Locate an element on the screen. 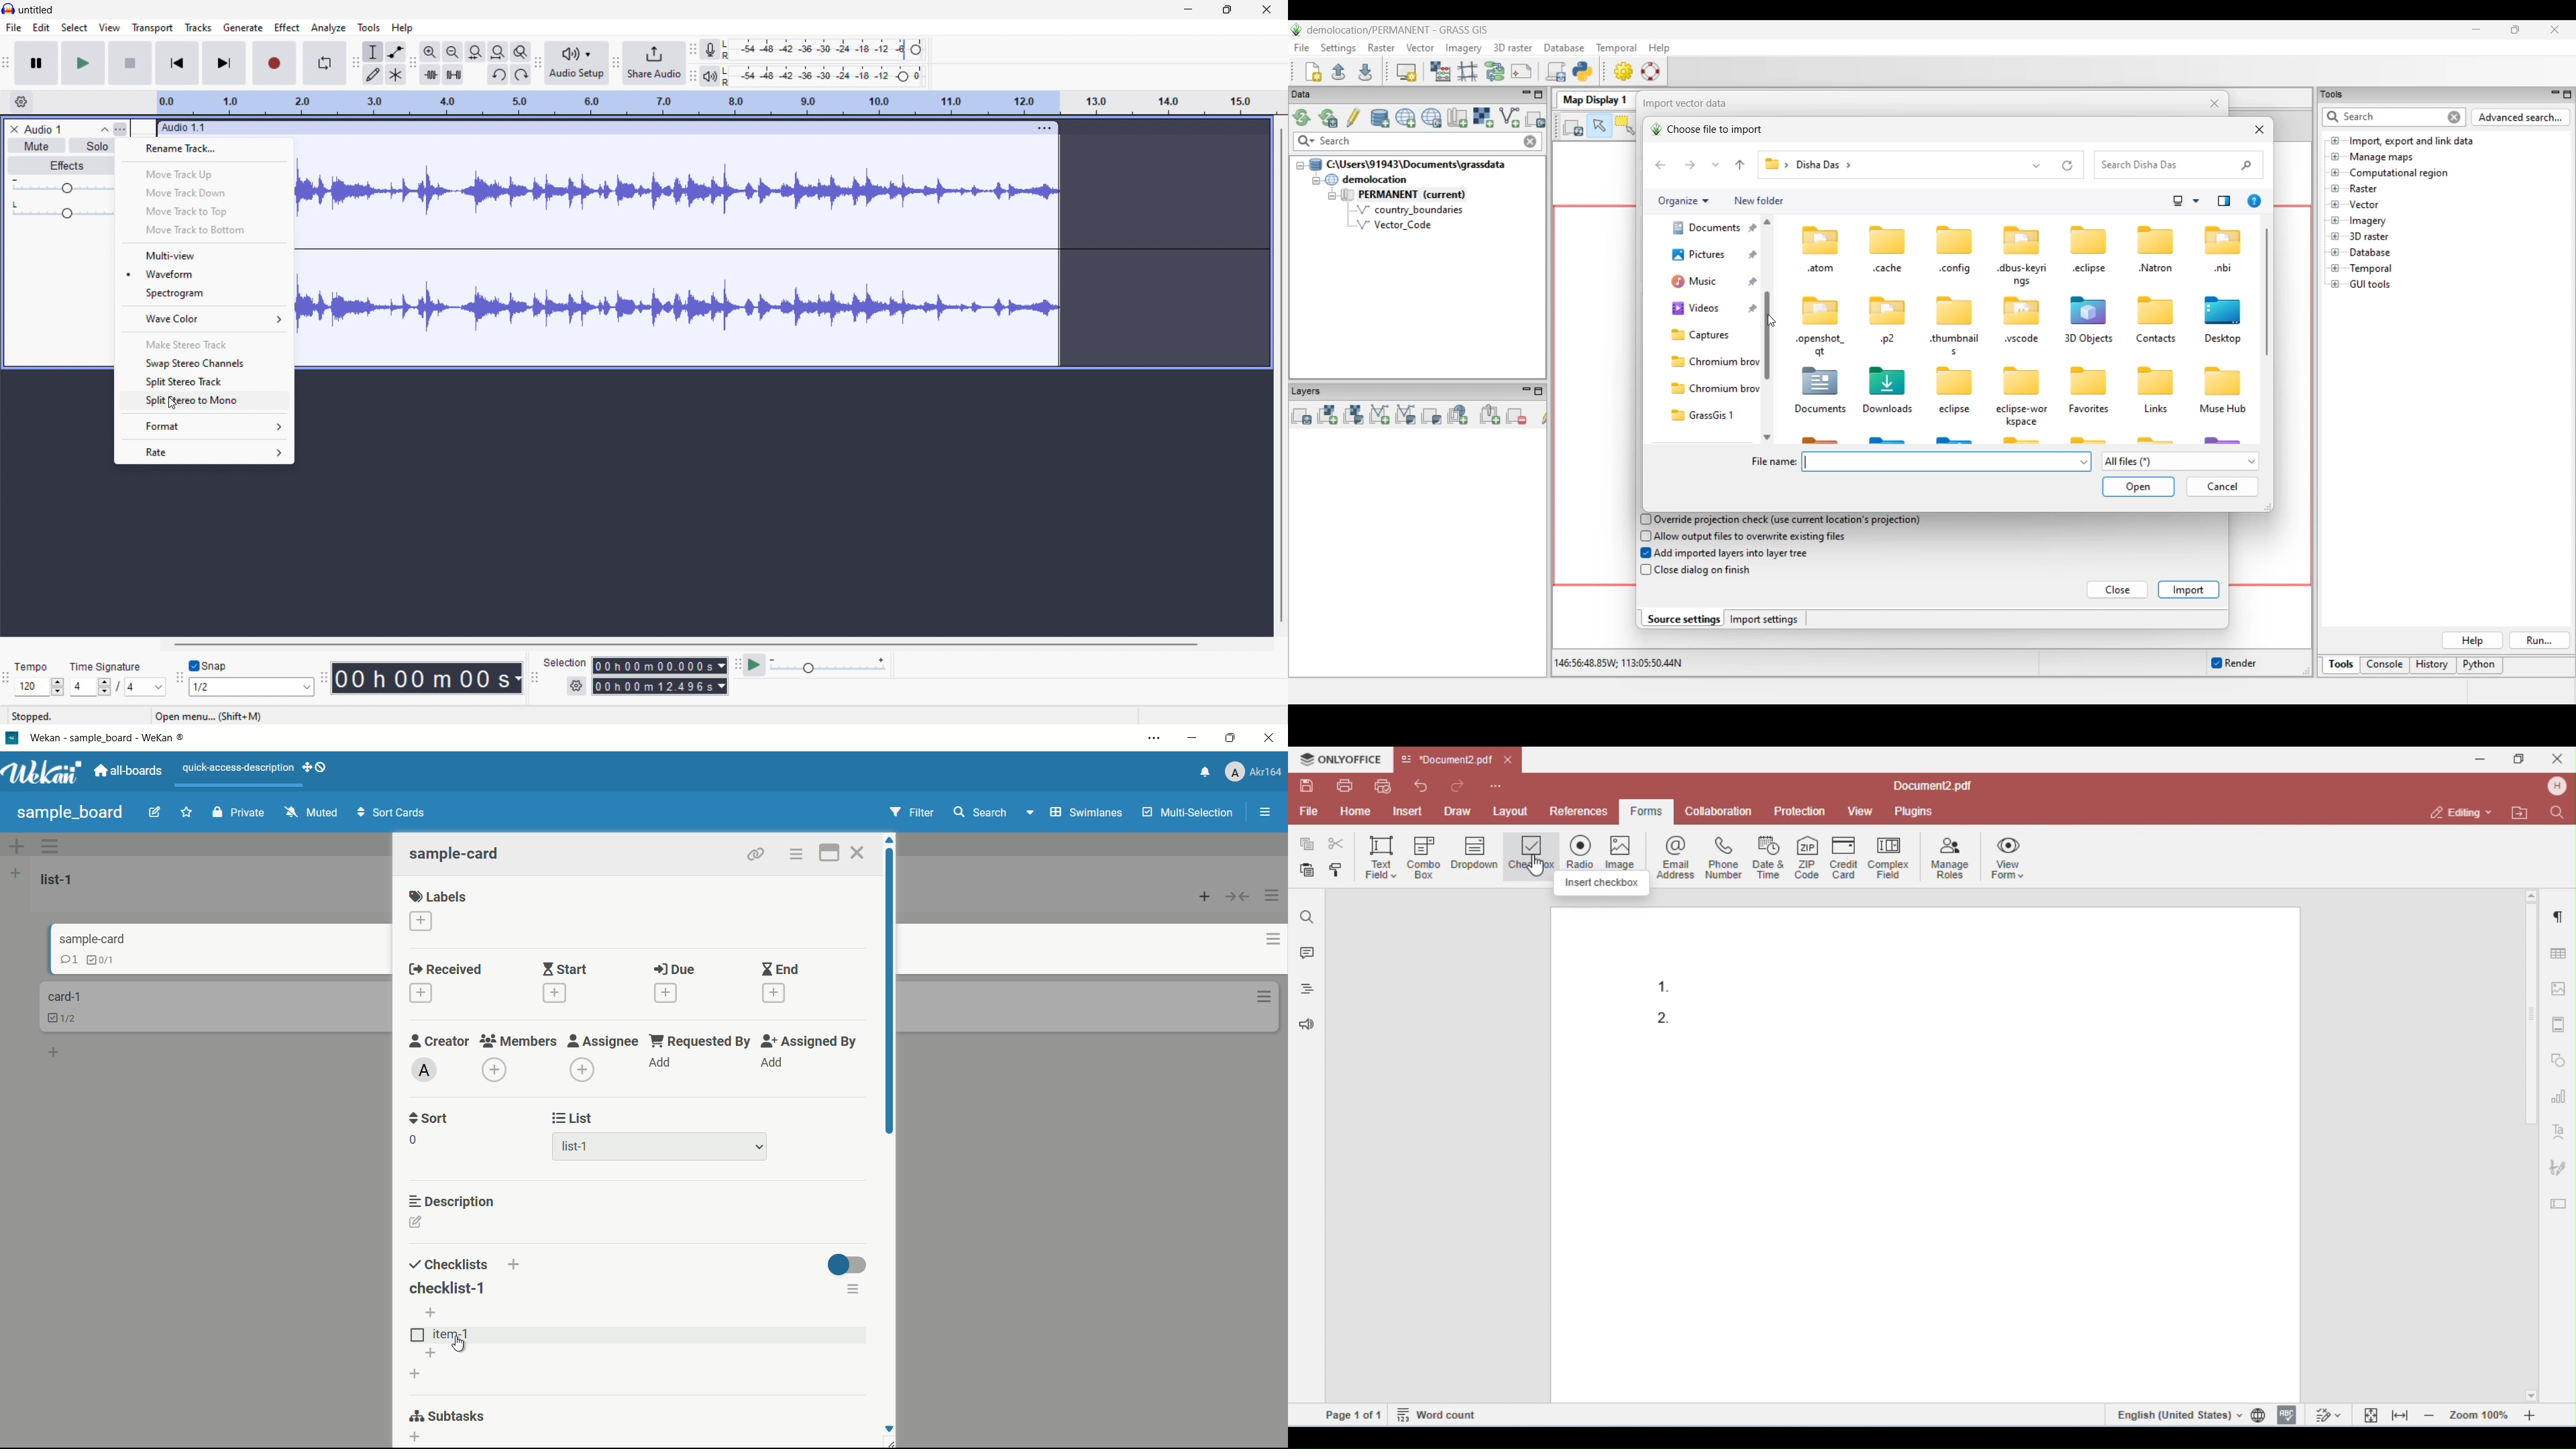 The width and height of the screenshot is (2576, 1456). add date is located at coordinates (774, 992).